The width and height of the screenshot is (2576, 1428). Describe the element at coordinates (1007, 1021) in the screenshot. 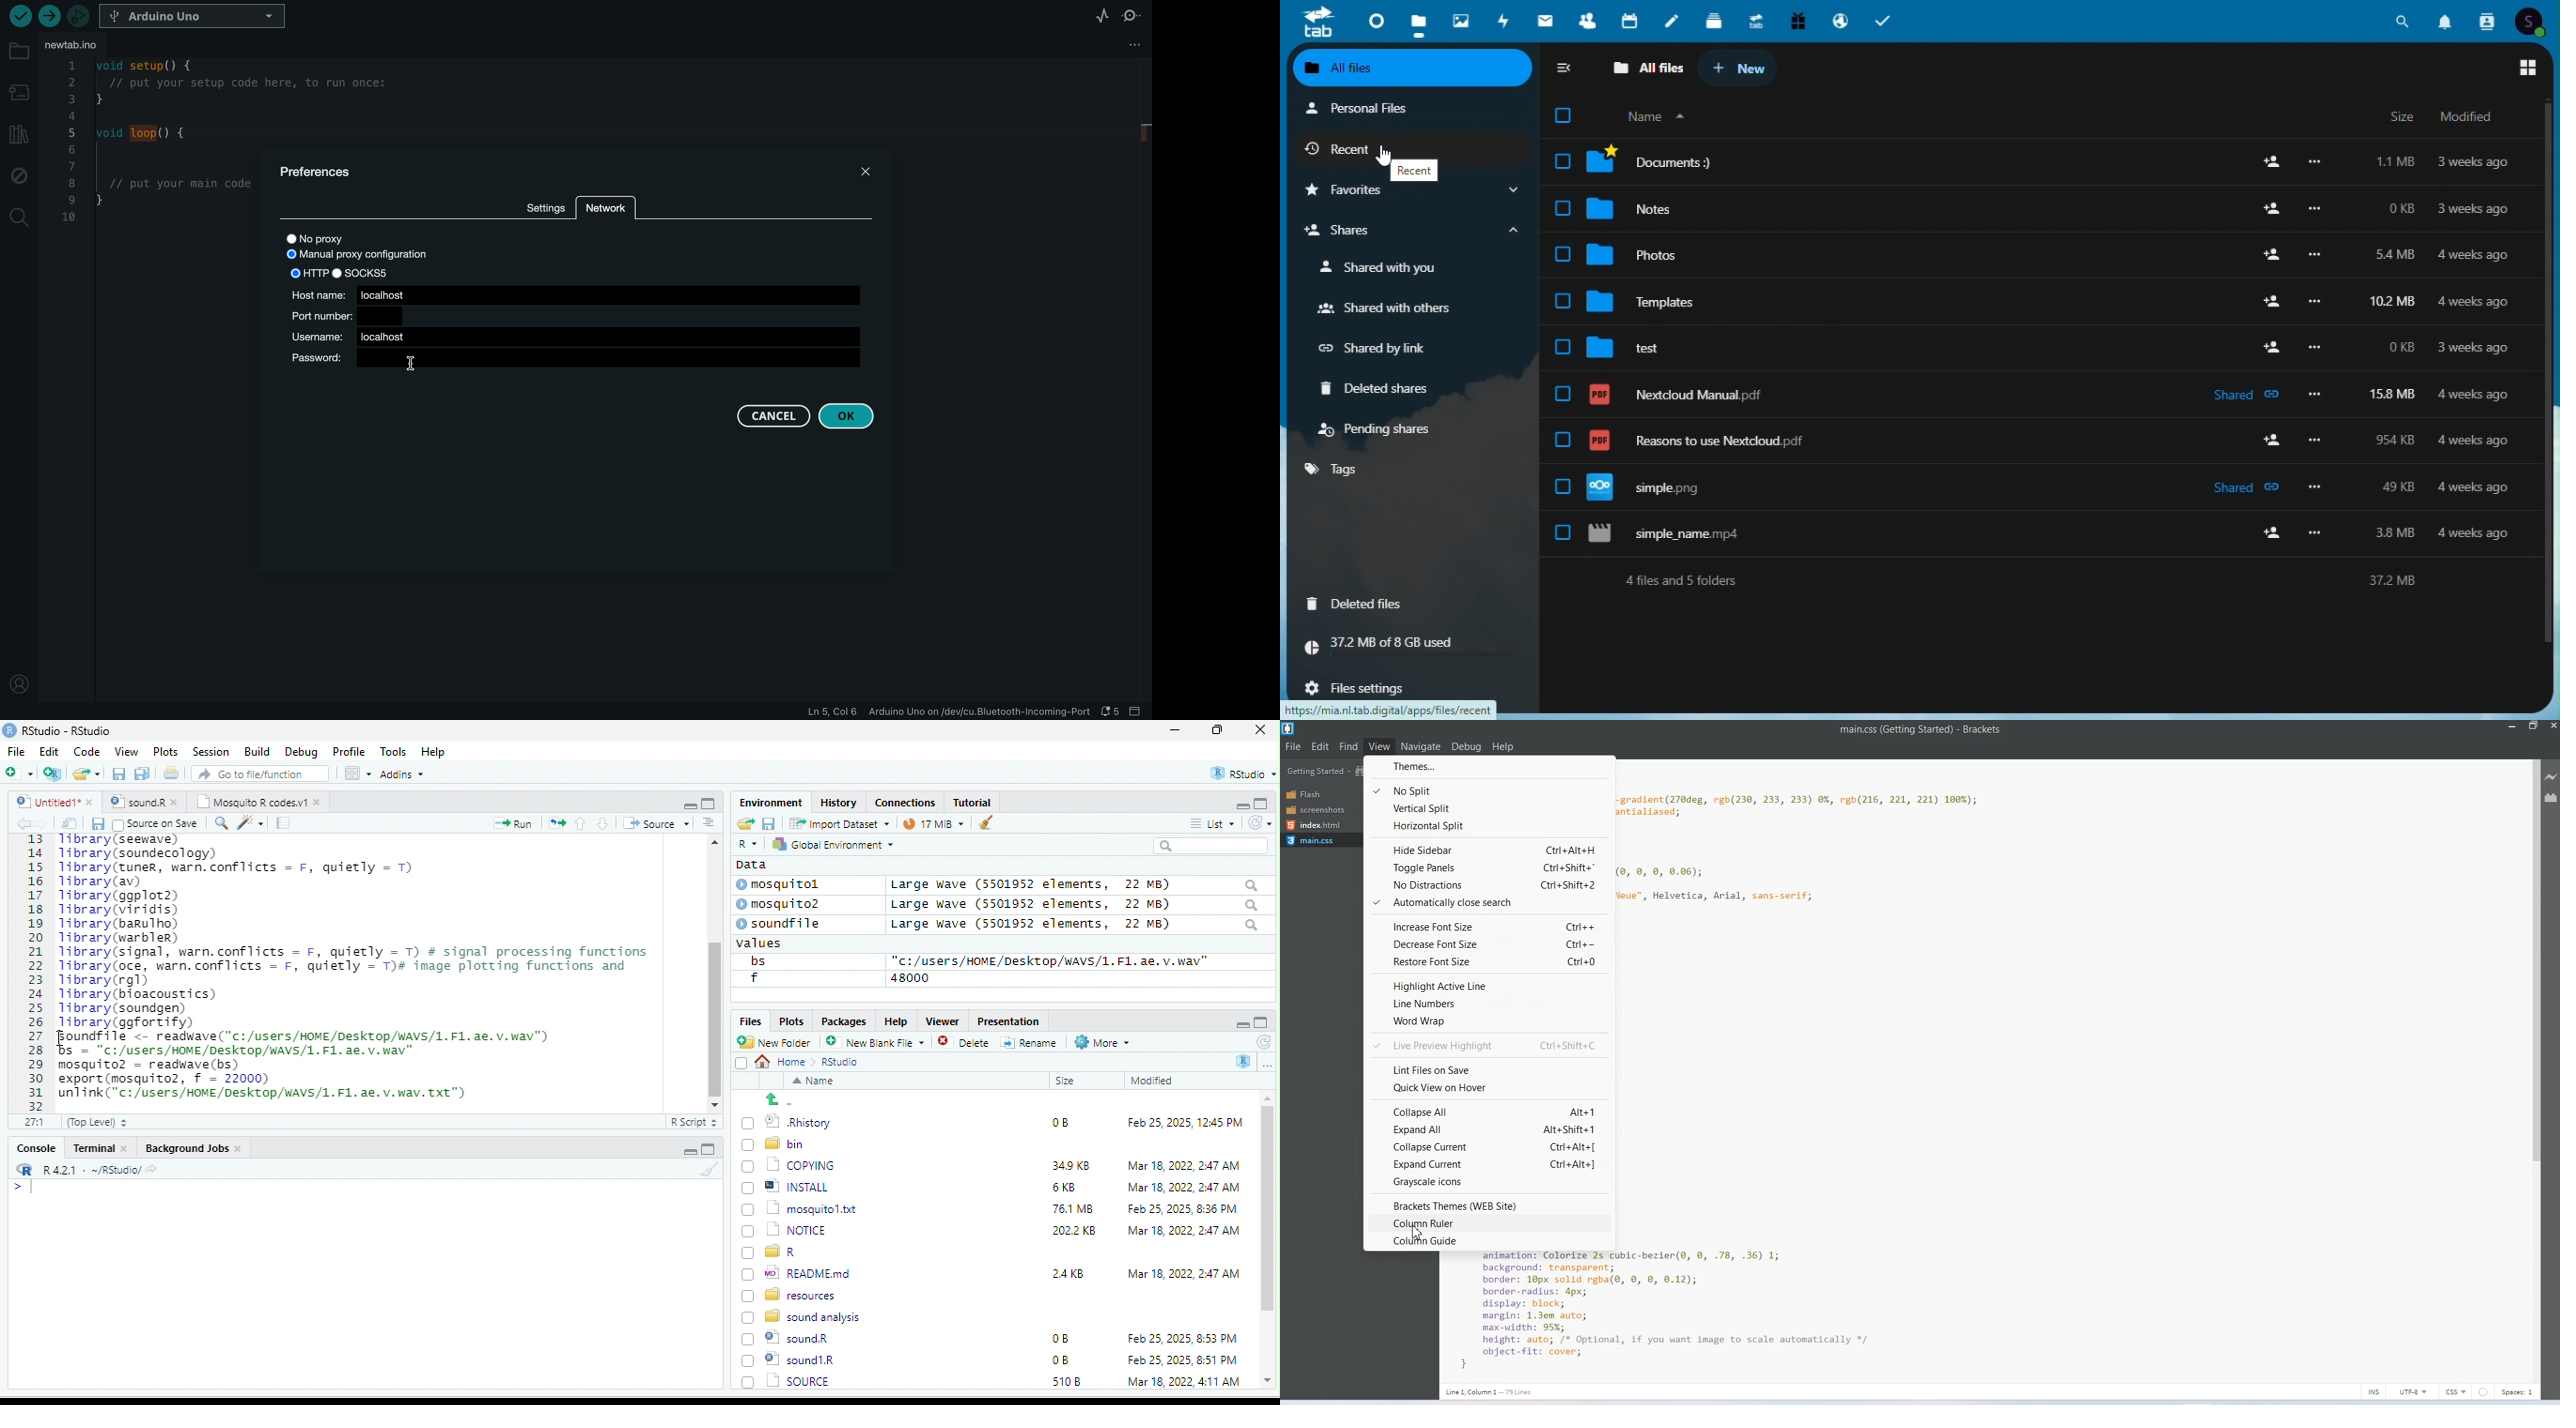

I see `Presentation` at that location.